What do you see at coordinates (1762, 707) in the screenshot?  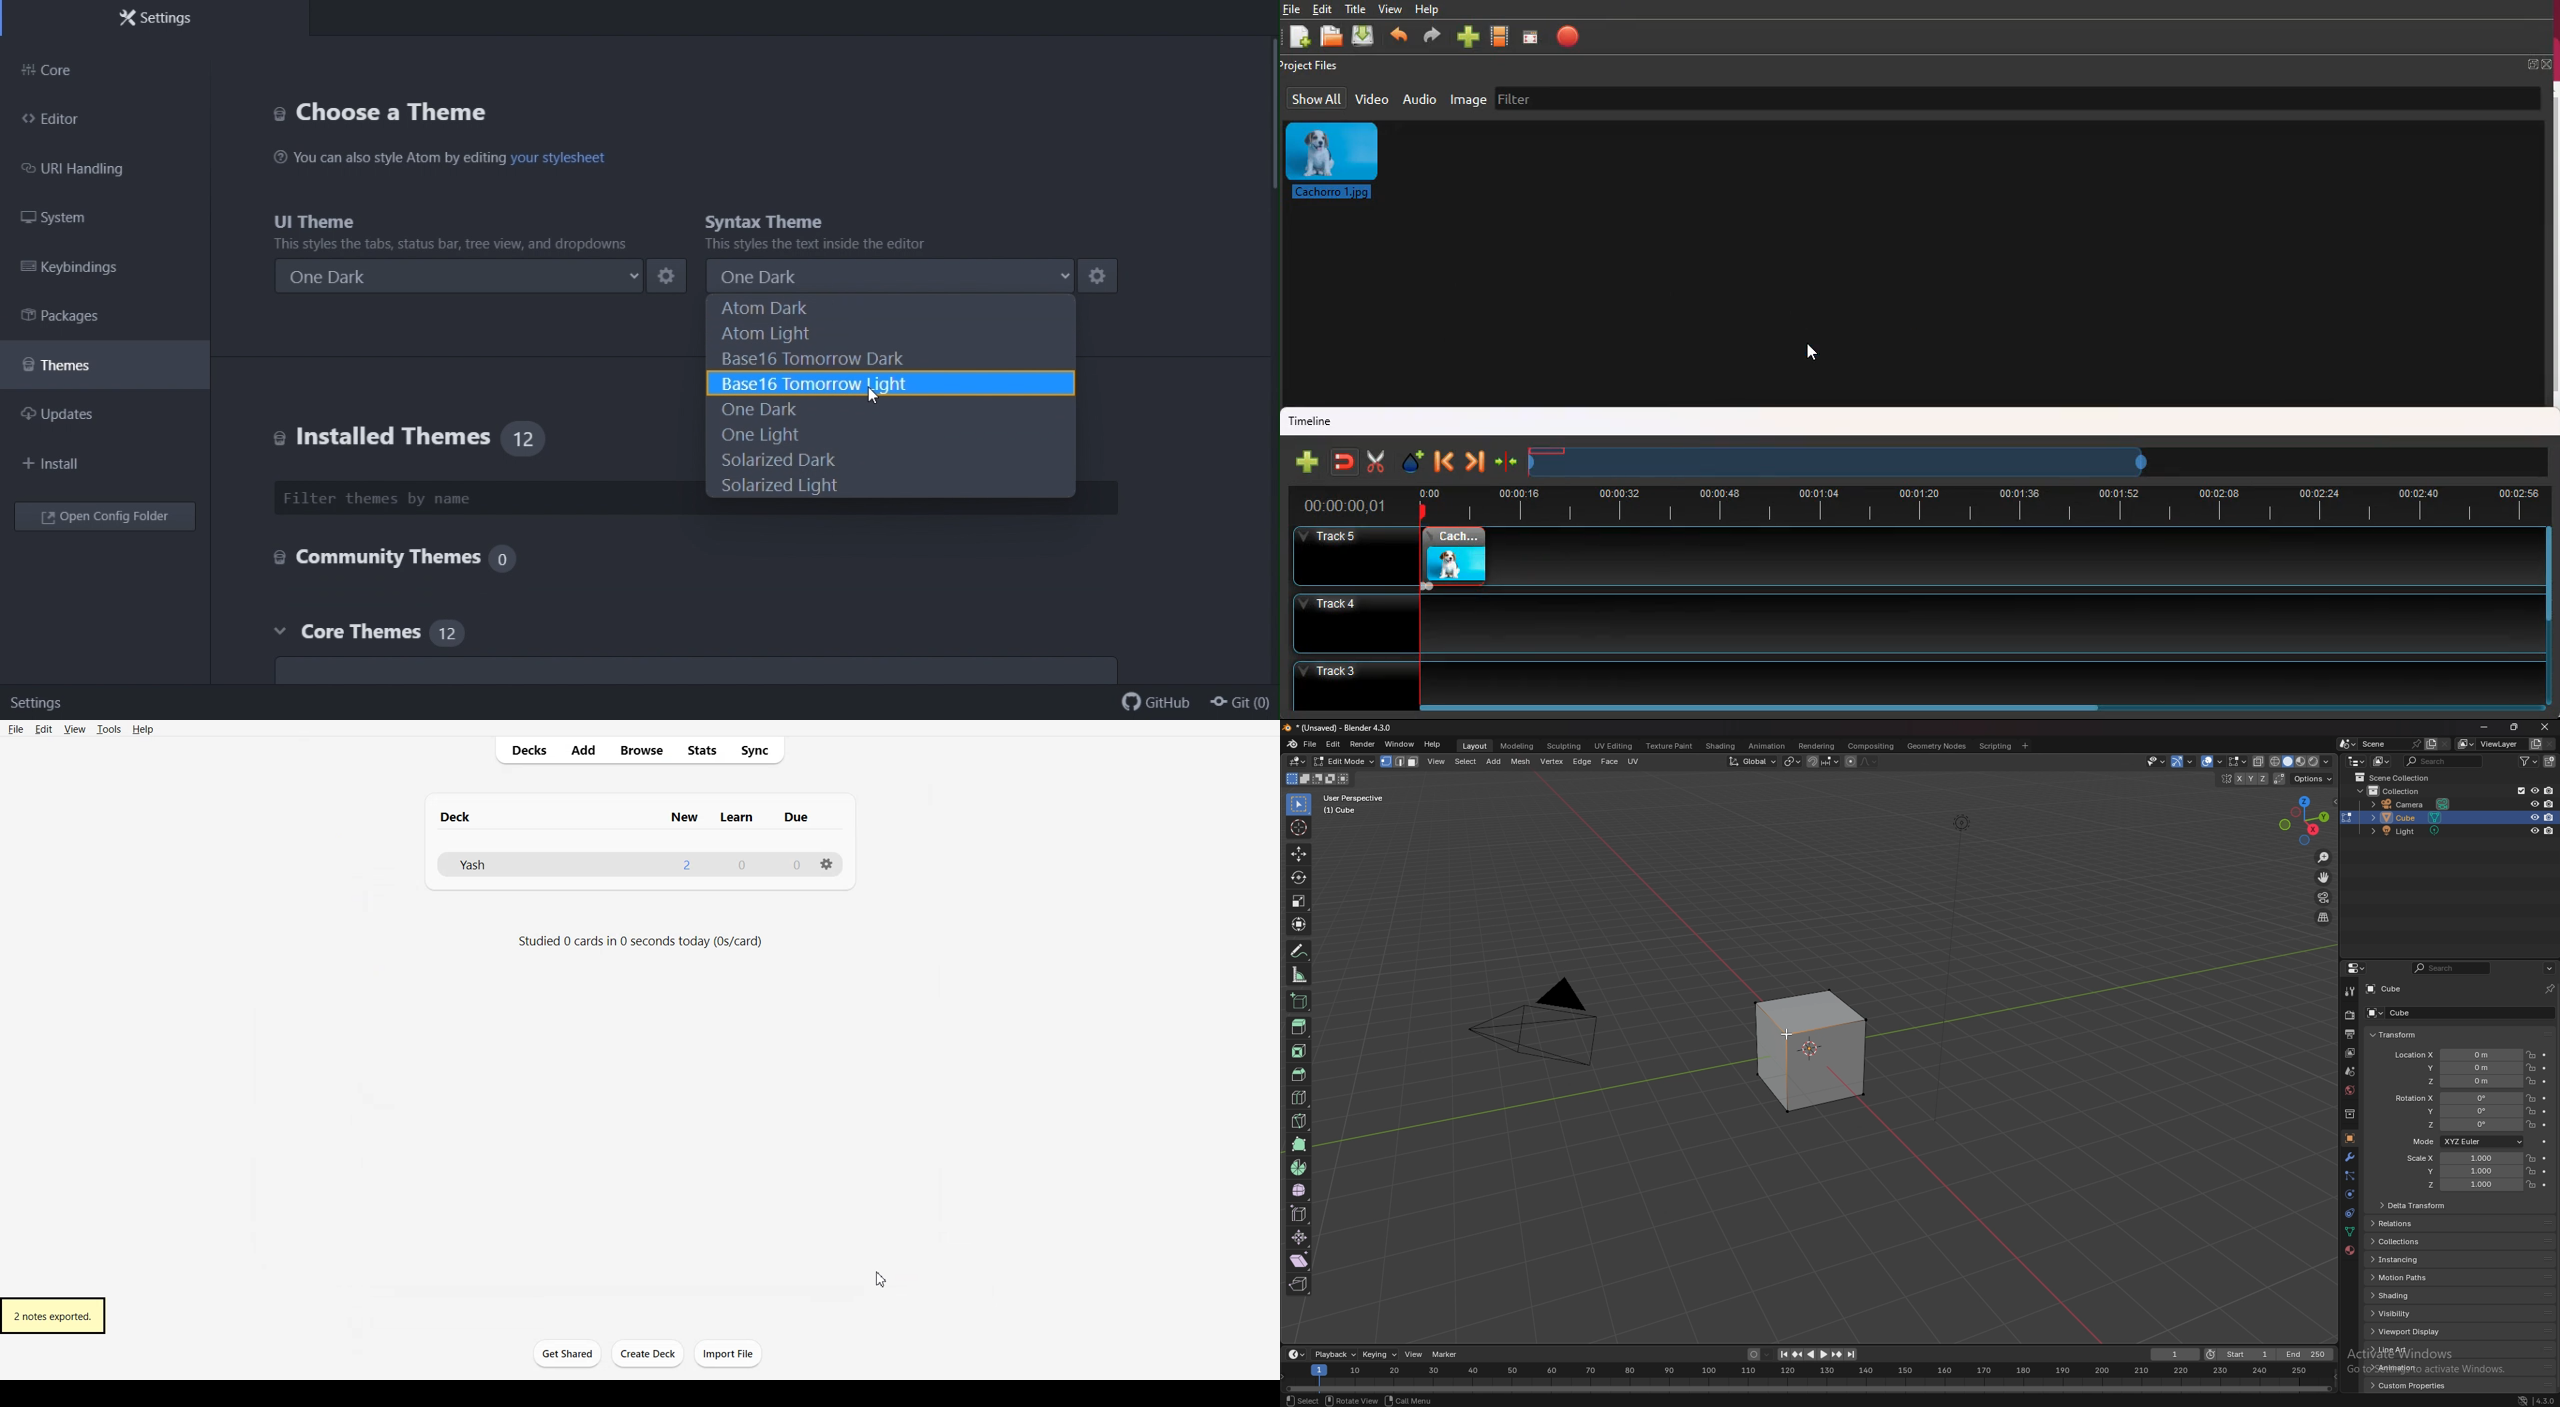 I see `scroll bar` at bounding box center [1762, 707].